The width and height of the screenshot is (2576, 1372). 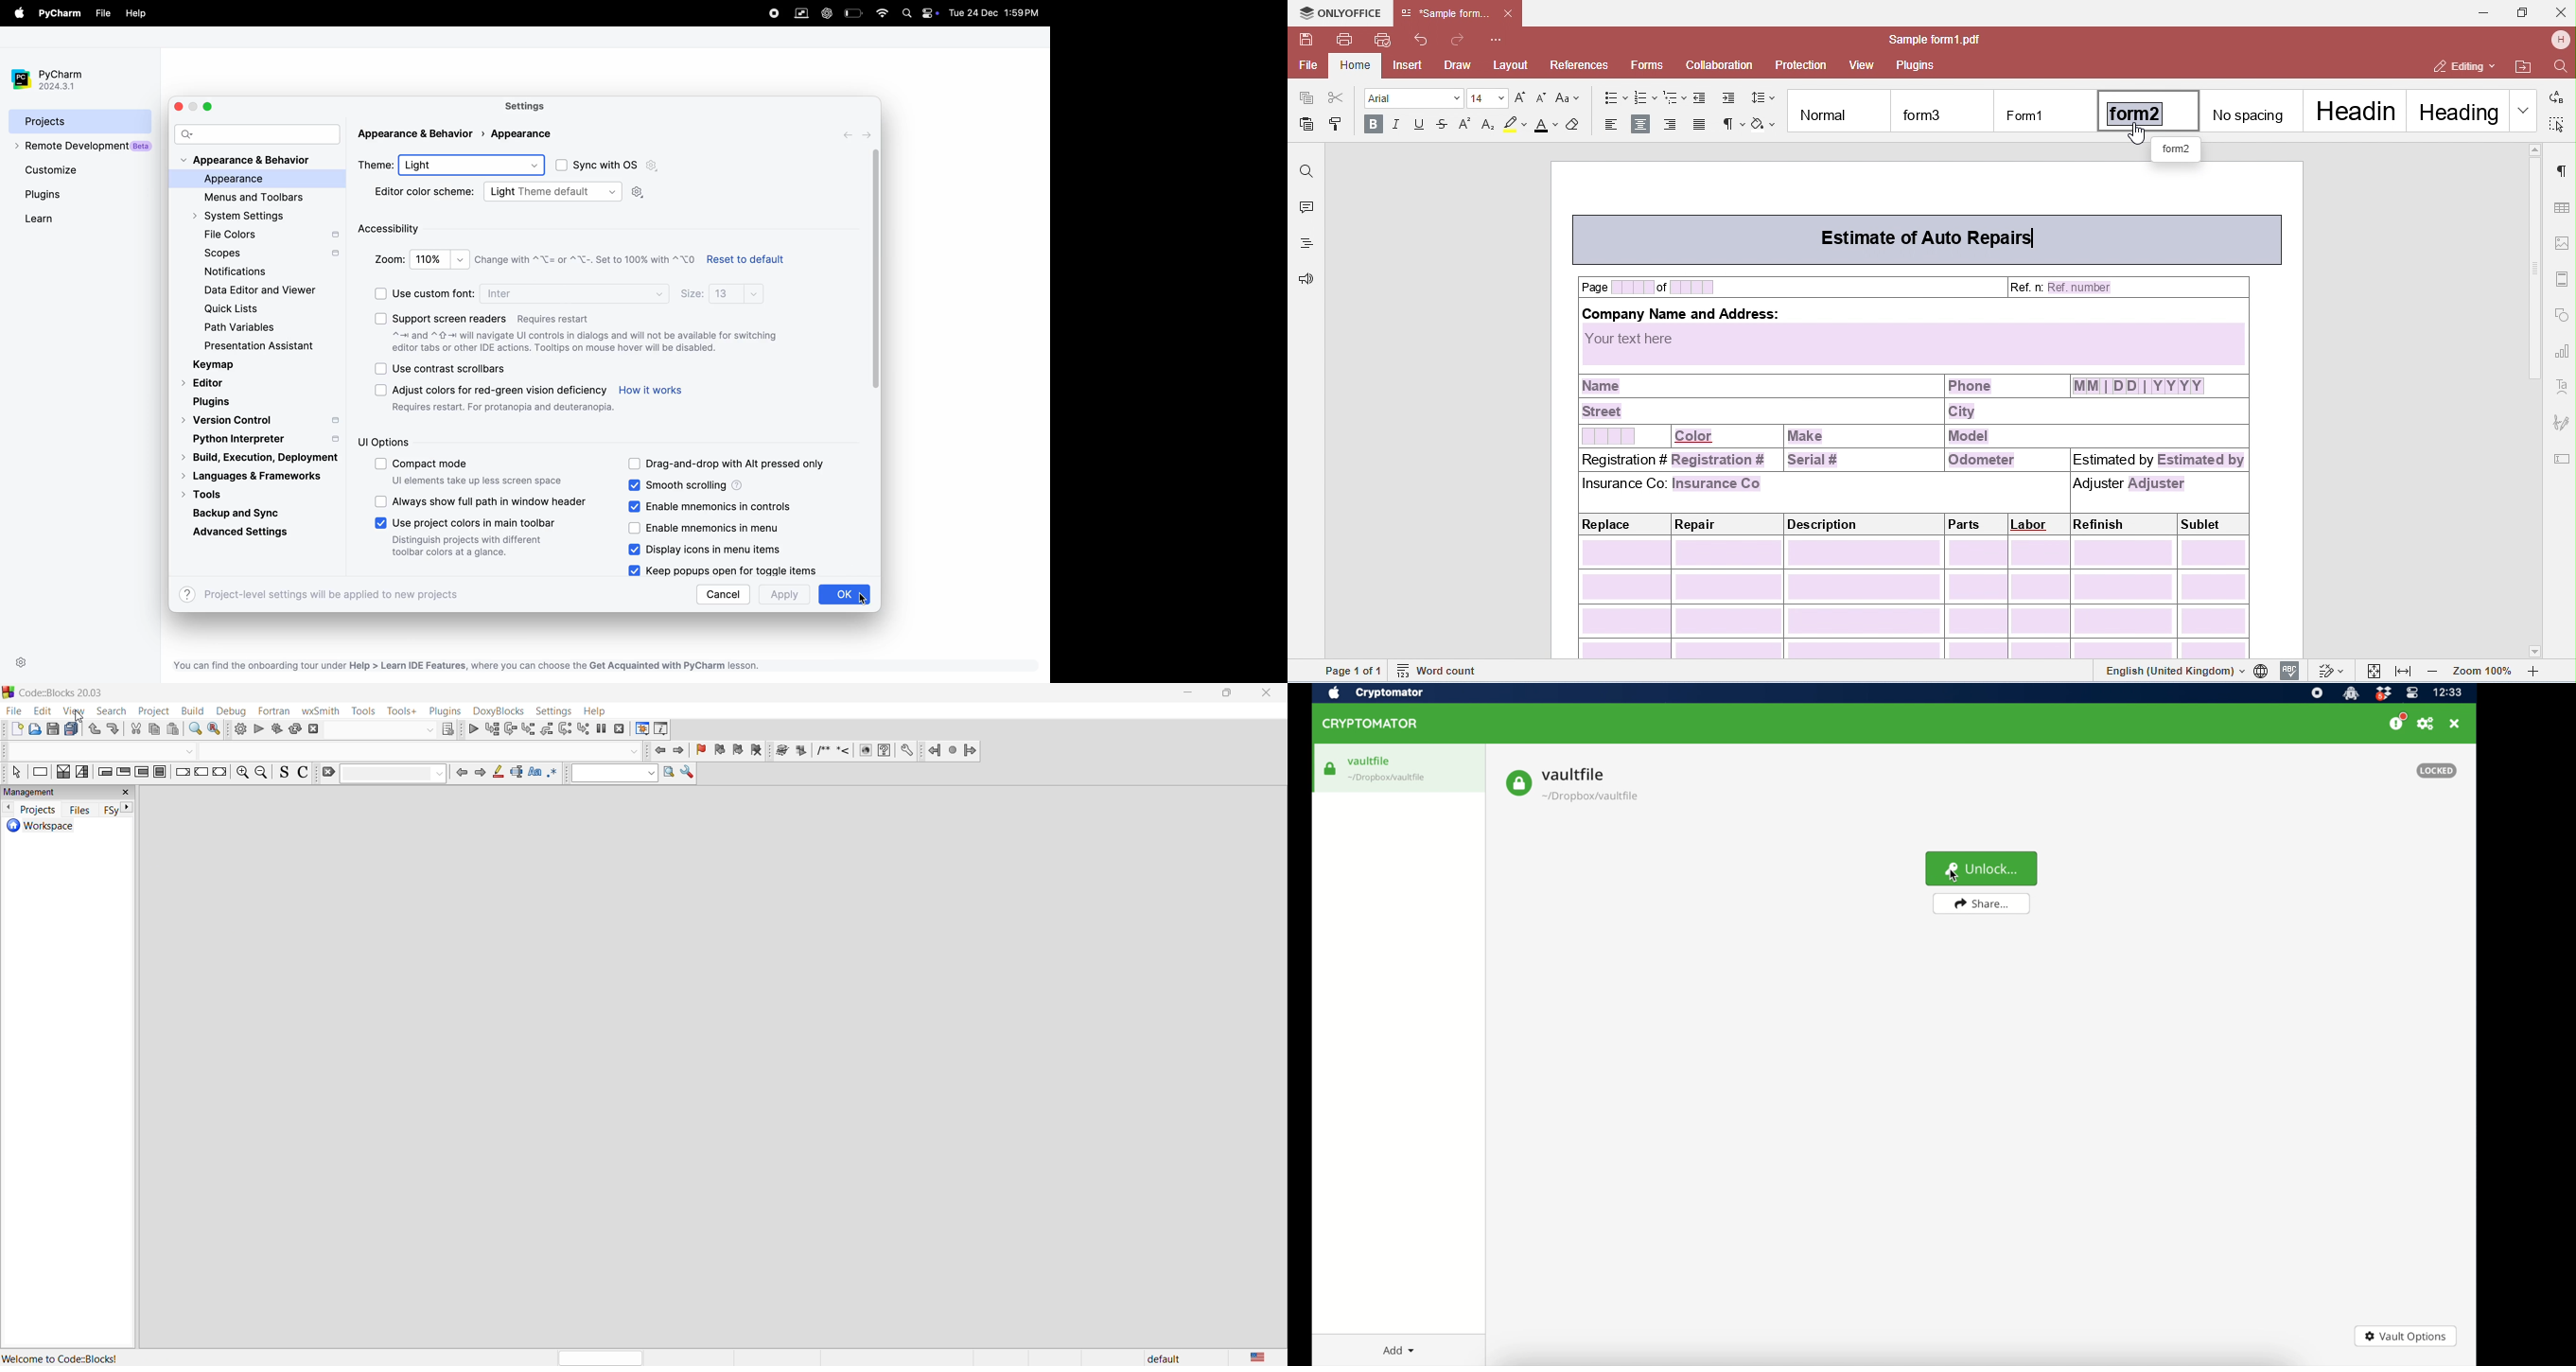 I want to click on break instruction, so click(x=183, y=774).